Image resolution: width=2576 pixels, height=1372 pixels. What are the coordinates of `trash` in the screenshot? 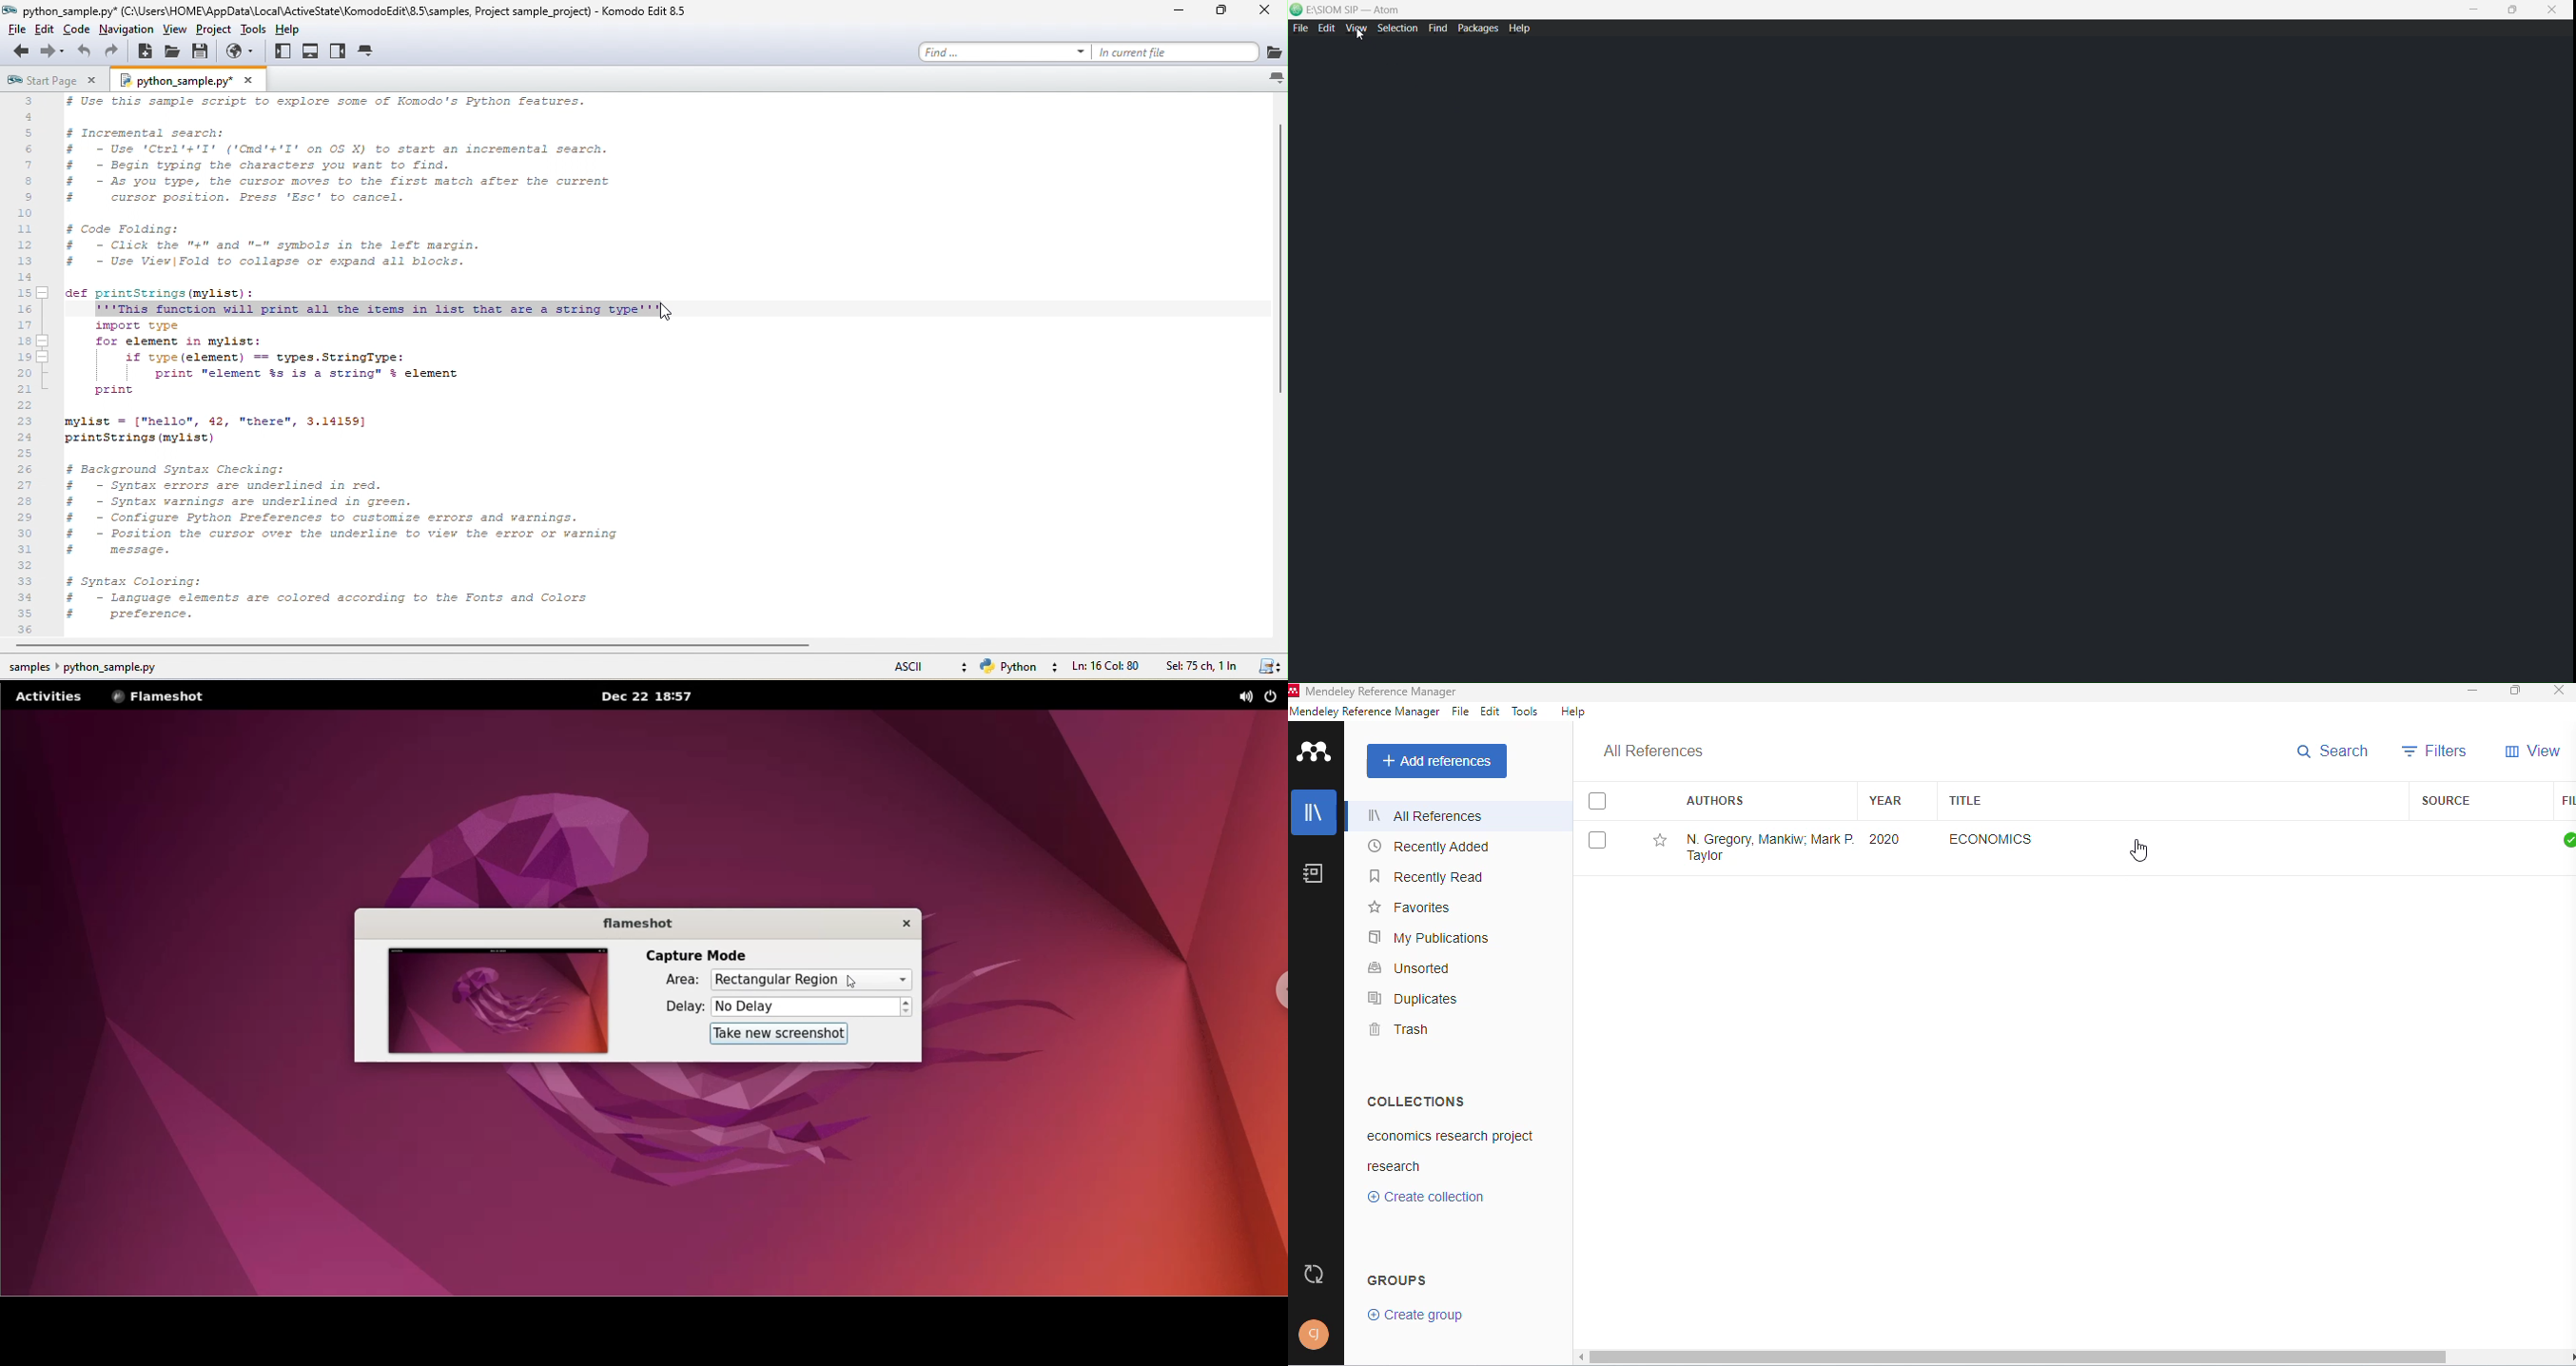 It's located at (1401, 1029).